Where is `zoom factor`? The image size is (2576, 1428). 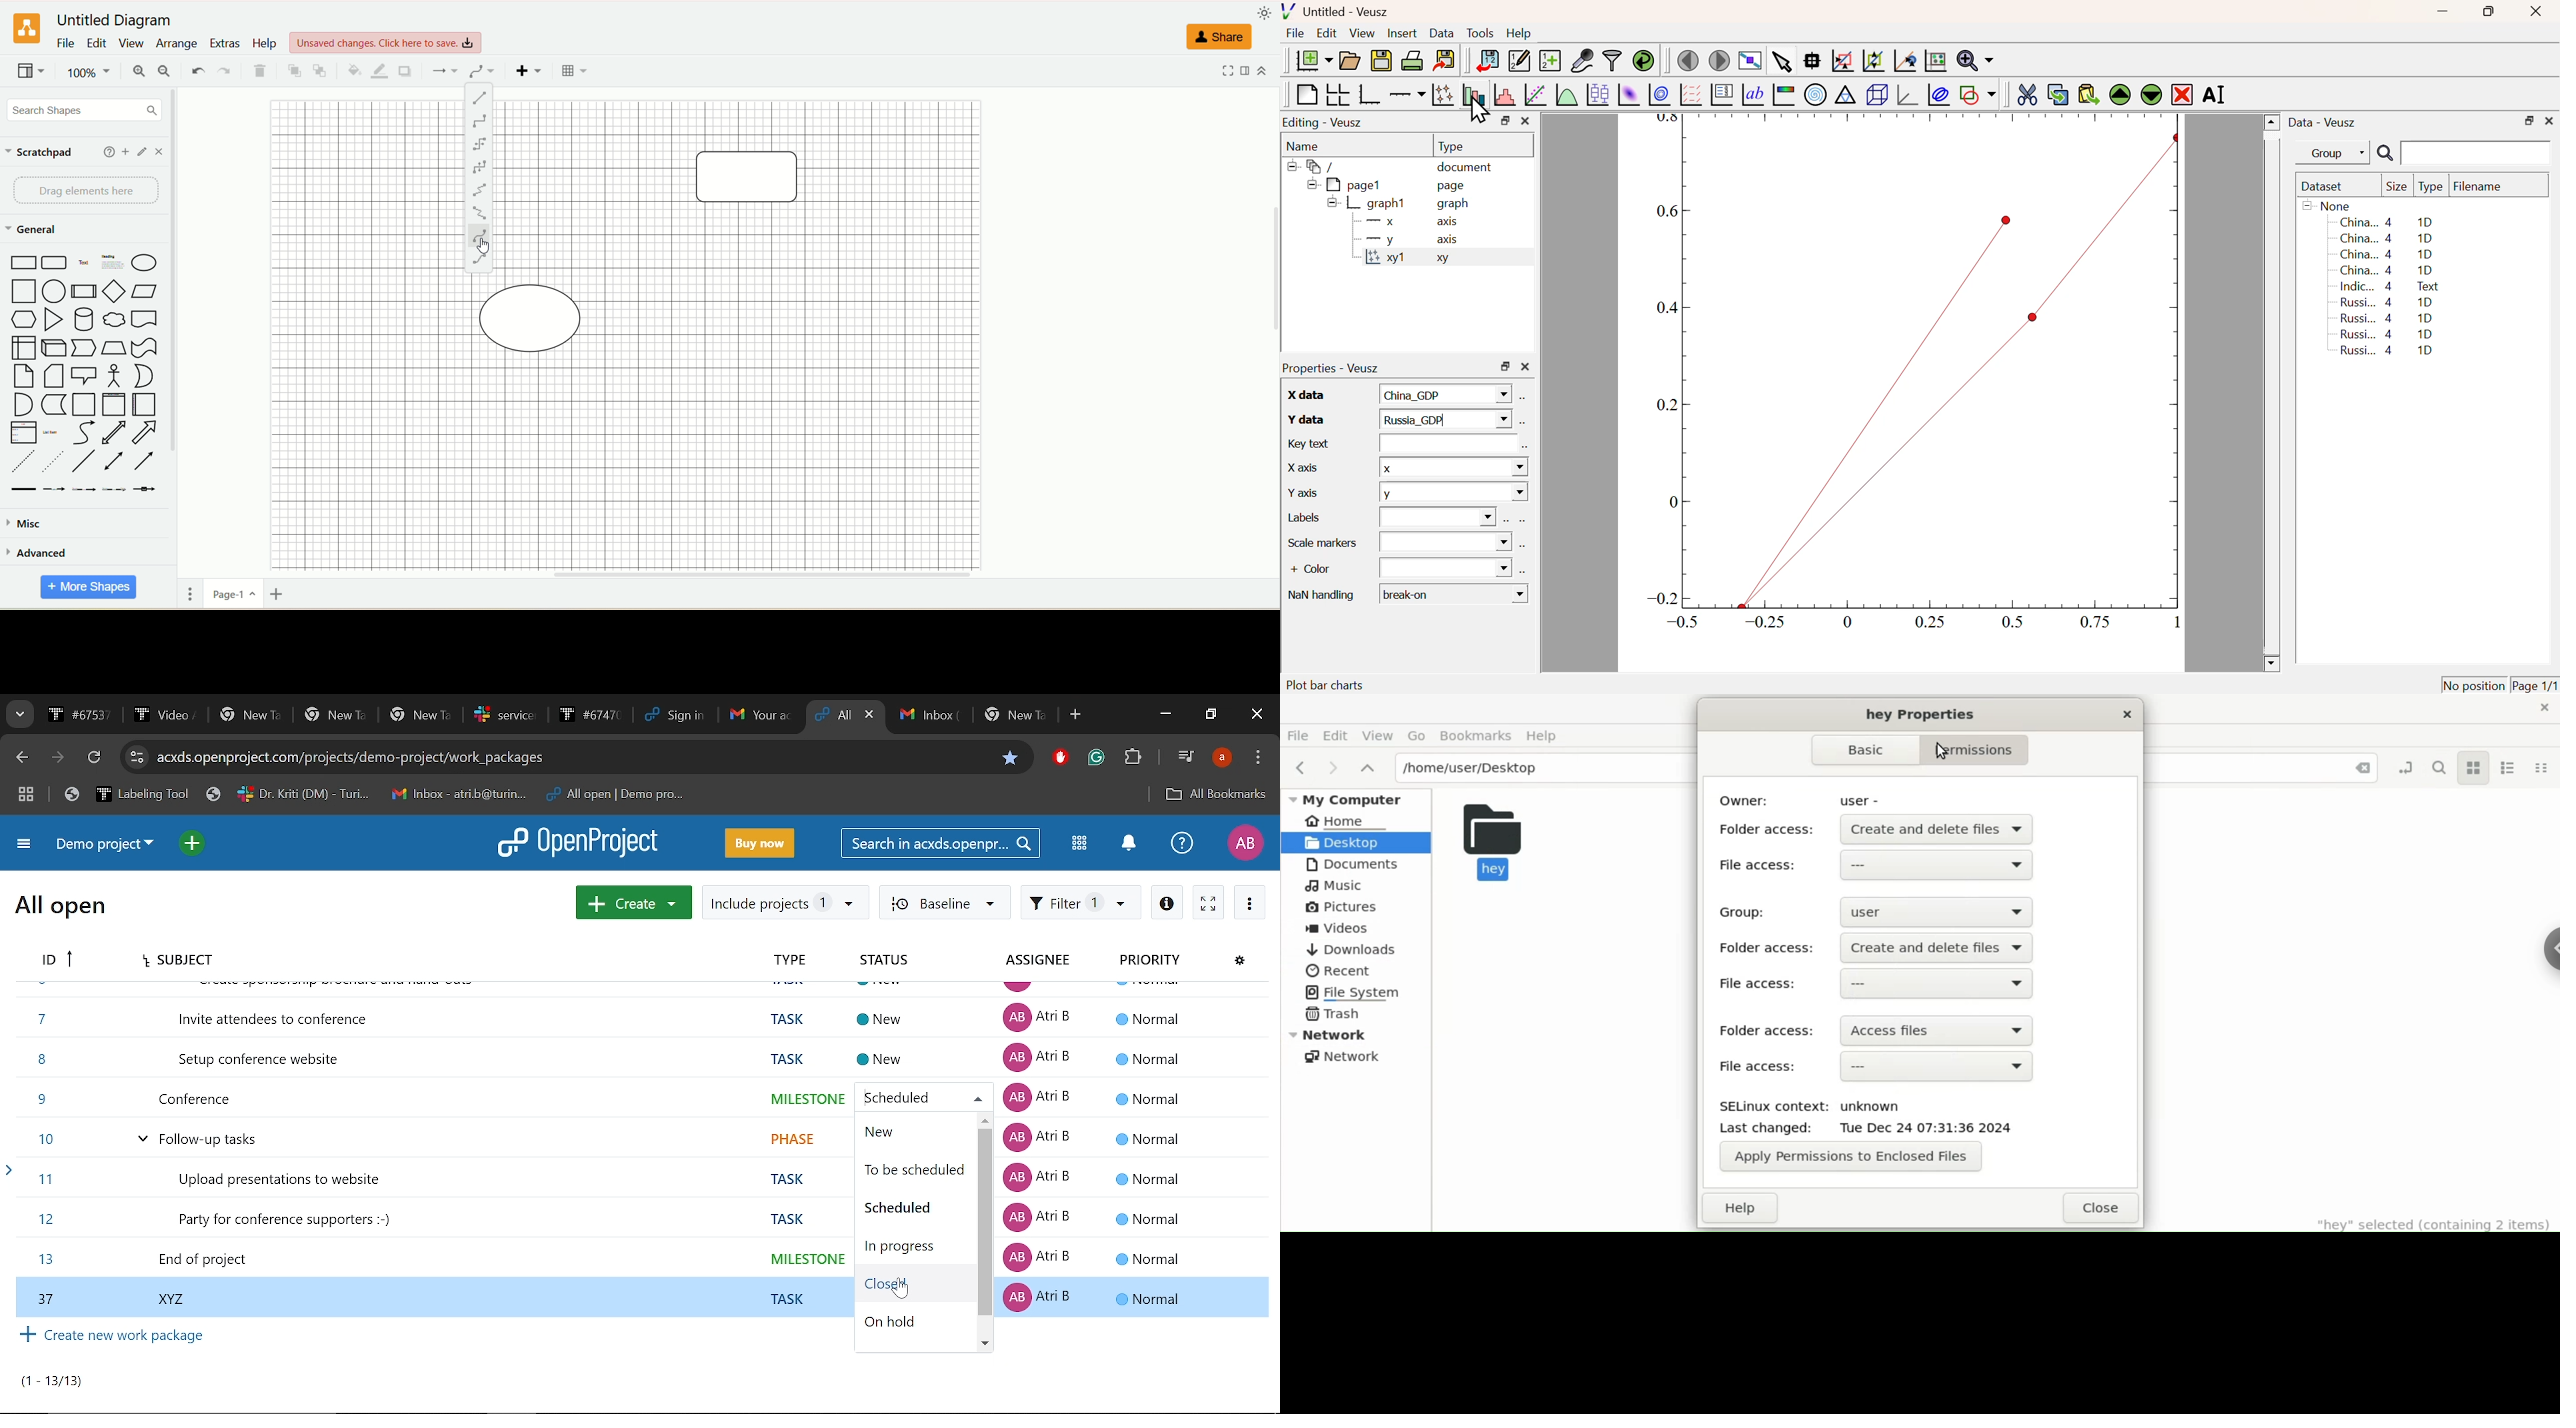
zoom factor is located at coordinates (87, 74).